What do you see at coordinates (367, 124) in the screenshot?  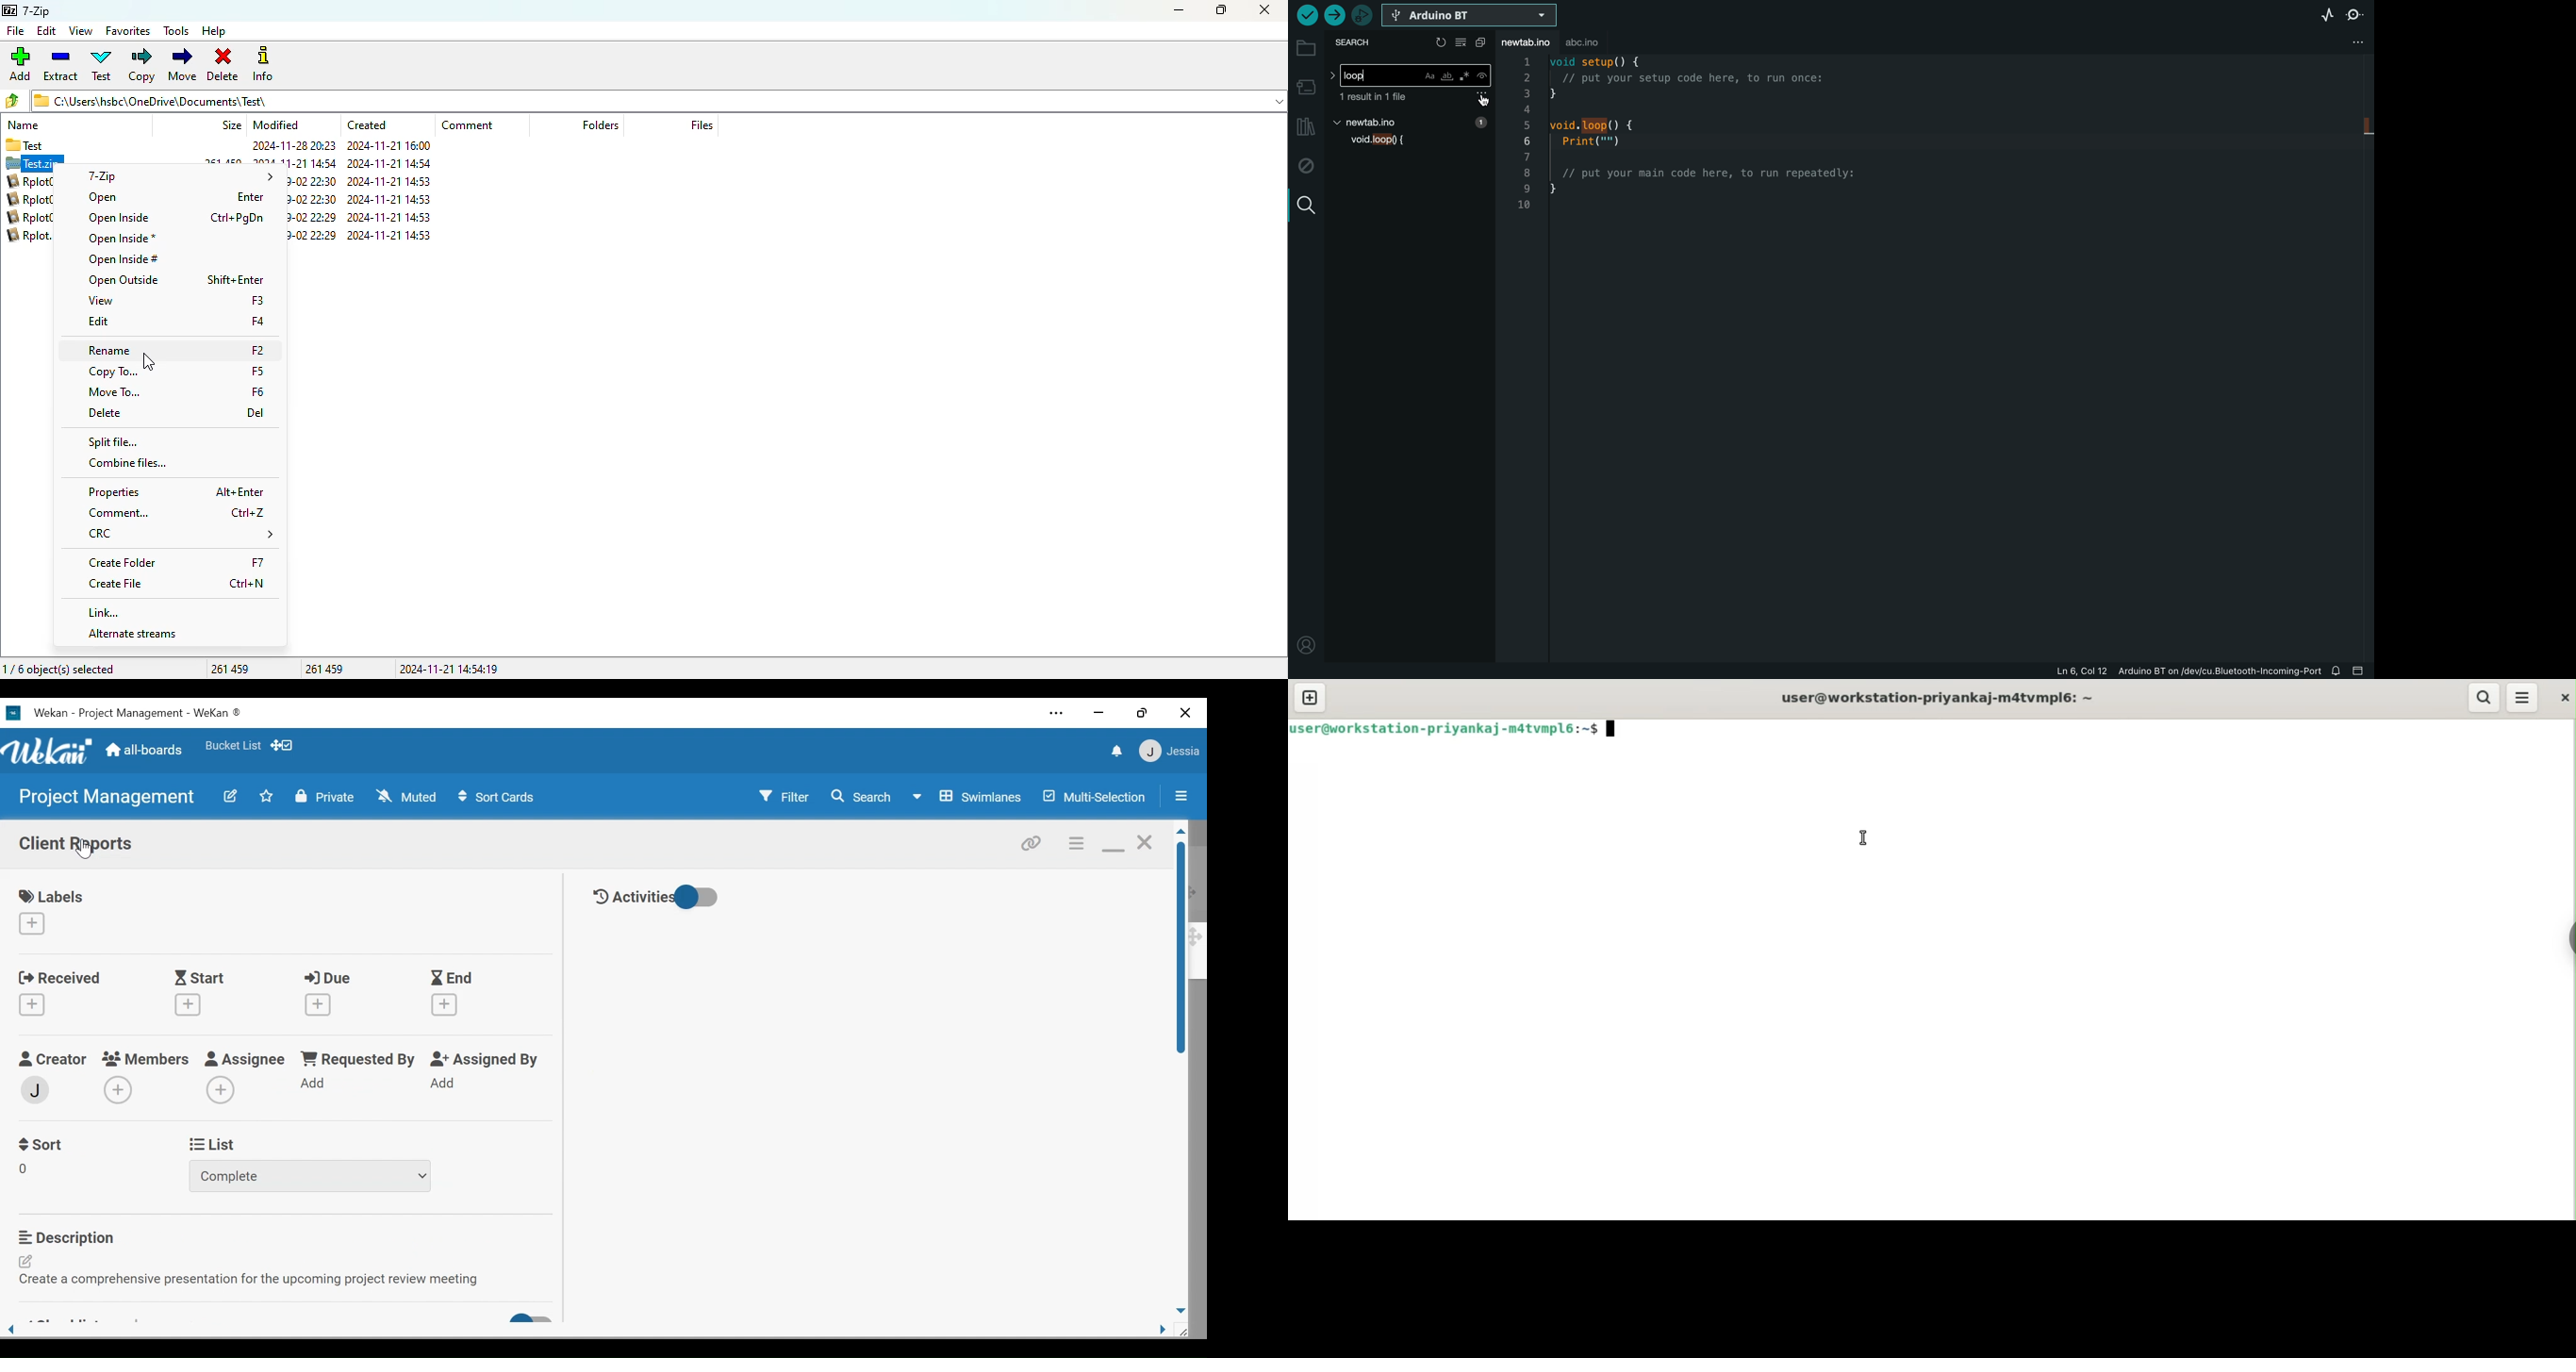 I see `created` at bounding box center [367, 124].